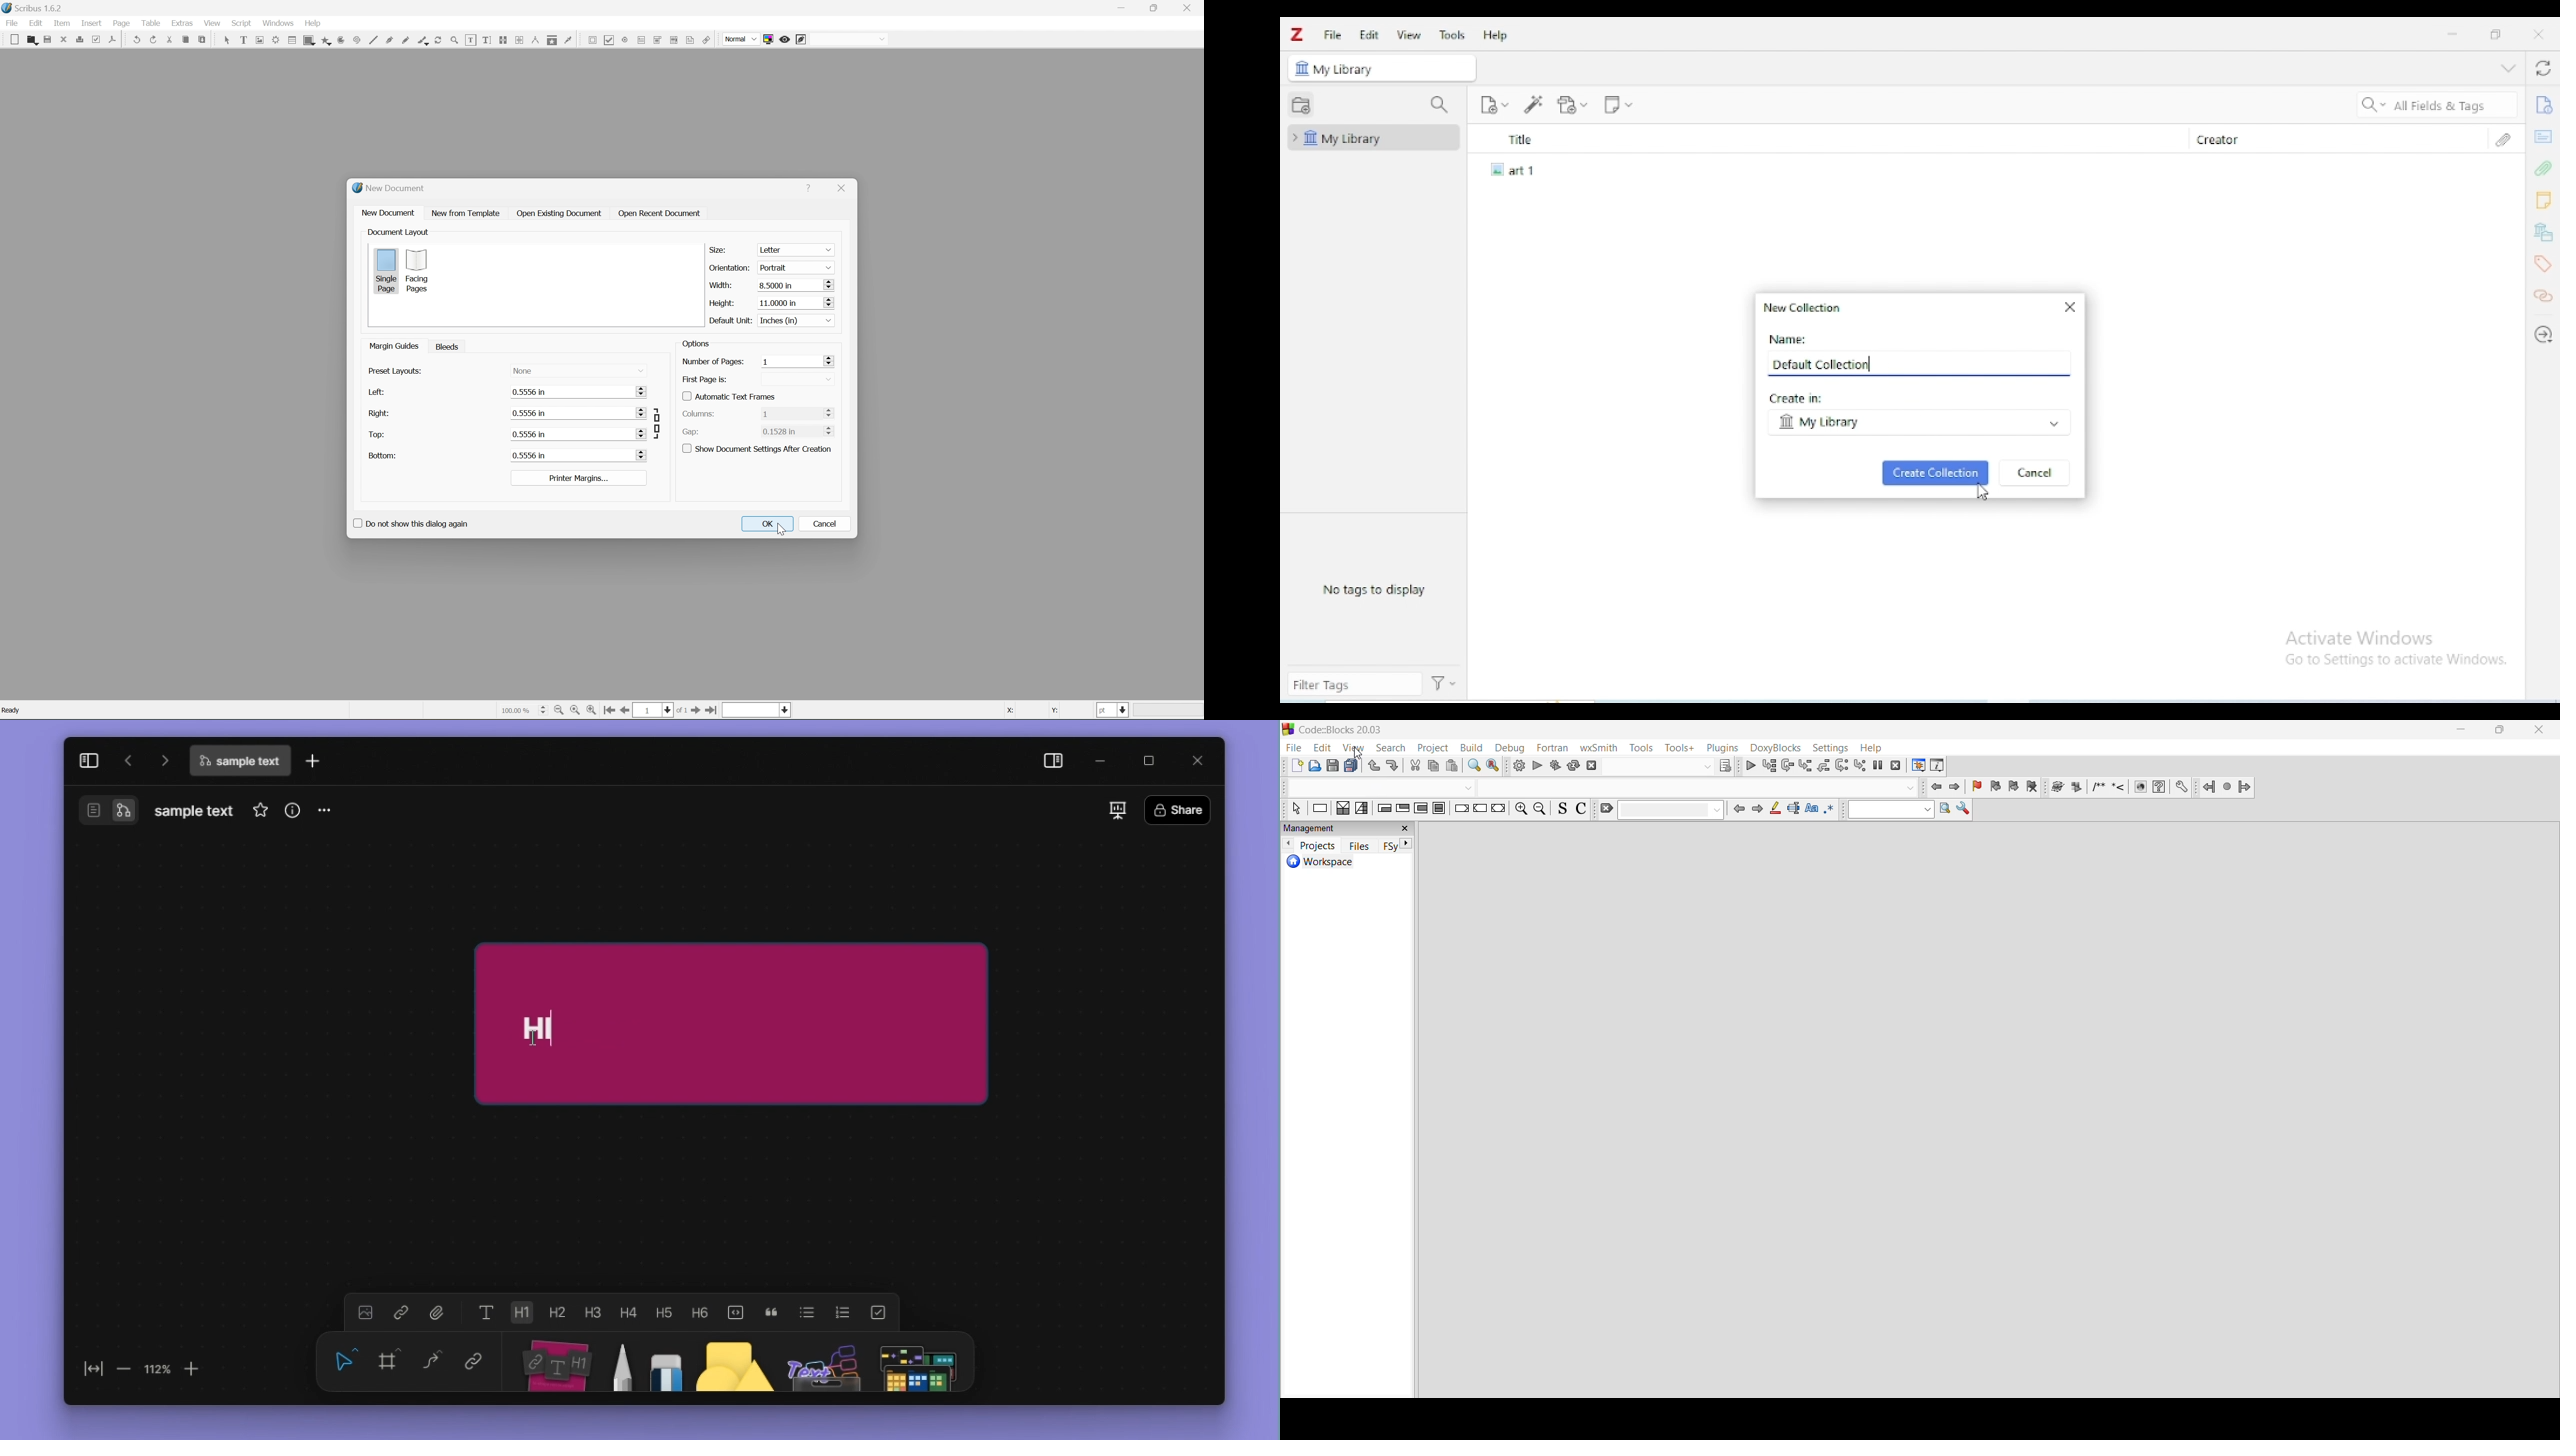 This screenshot has width=2576, height=1456. Describe the element at coordinates (89, 761) in the screenshot. I see `collapse sidebar` at that location.